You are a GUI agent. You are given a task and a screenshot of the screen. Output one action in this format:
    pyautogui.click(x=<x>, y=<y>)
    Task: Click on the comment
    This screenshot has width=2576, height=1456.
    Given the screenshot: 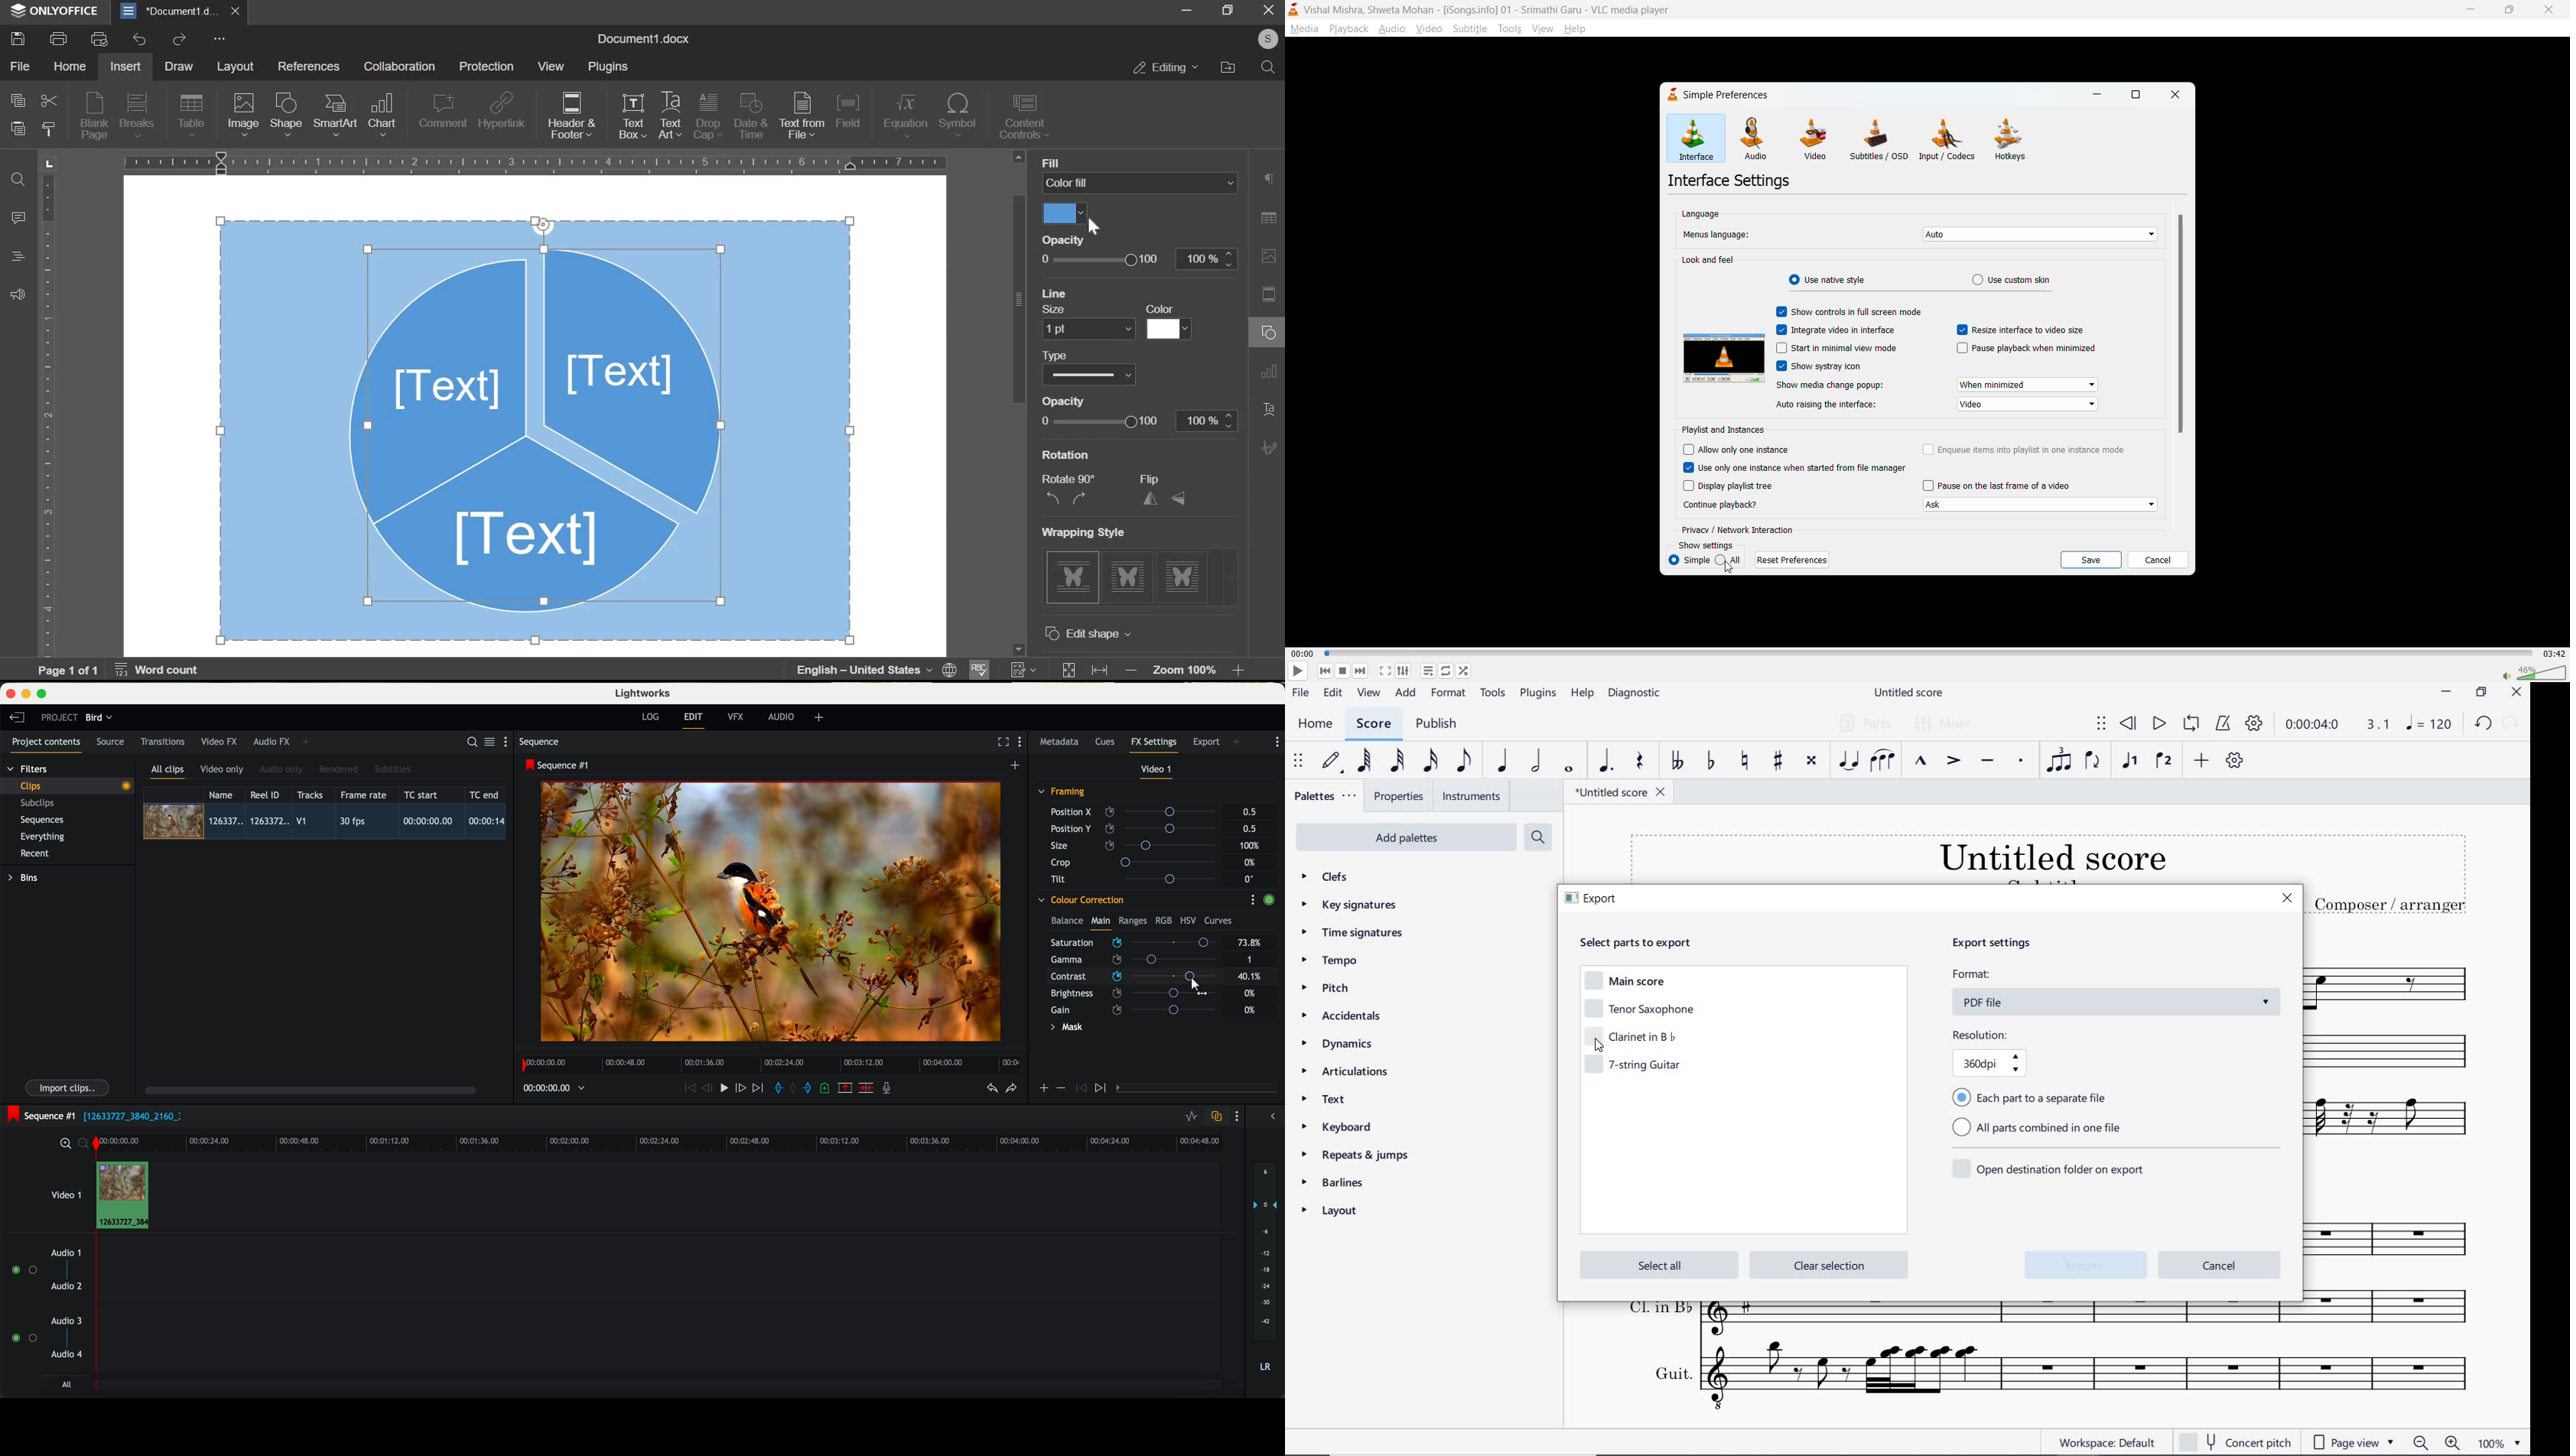 What is the action you would take?
    pyautogui.click(x=442, y=110)
    